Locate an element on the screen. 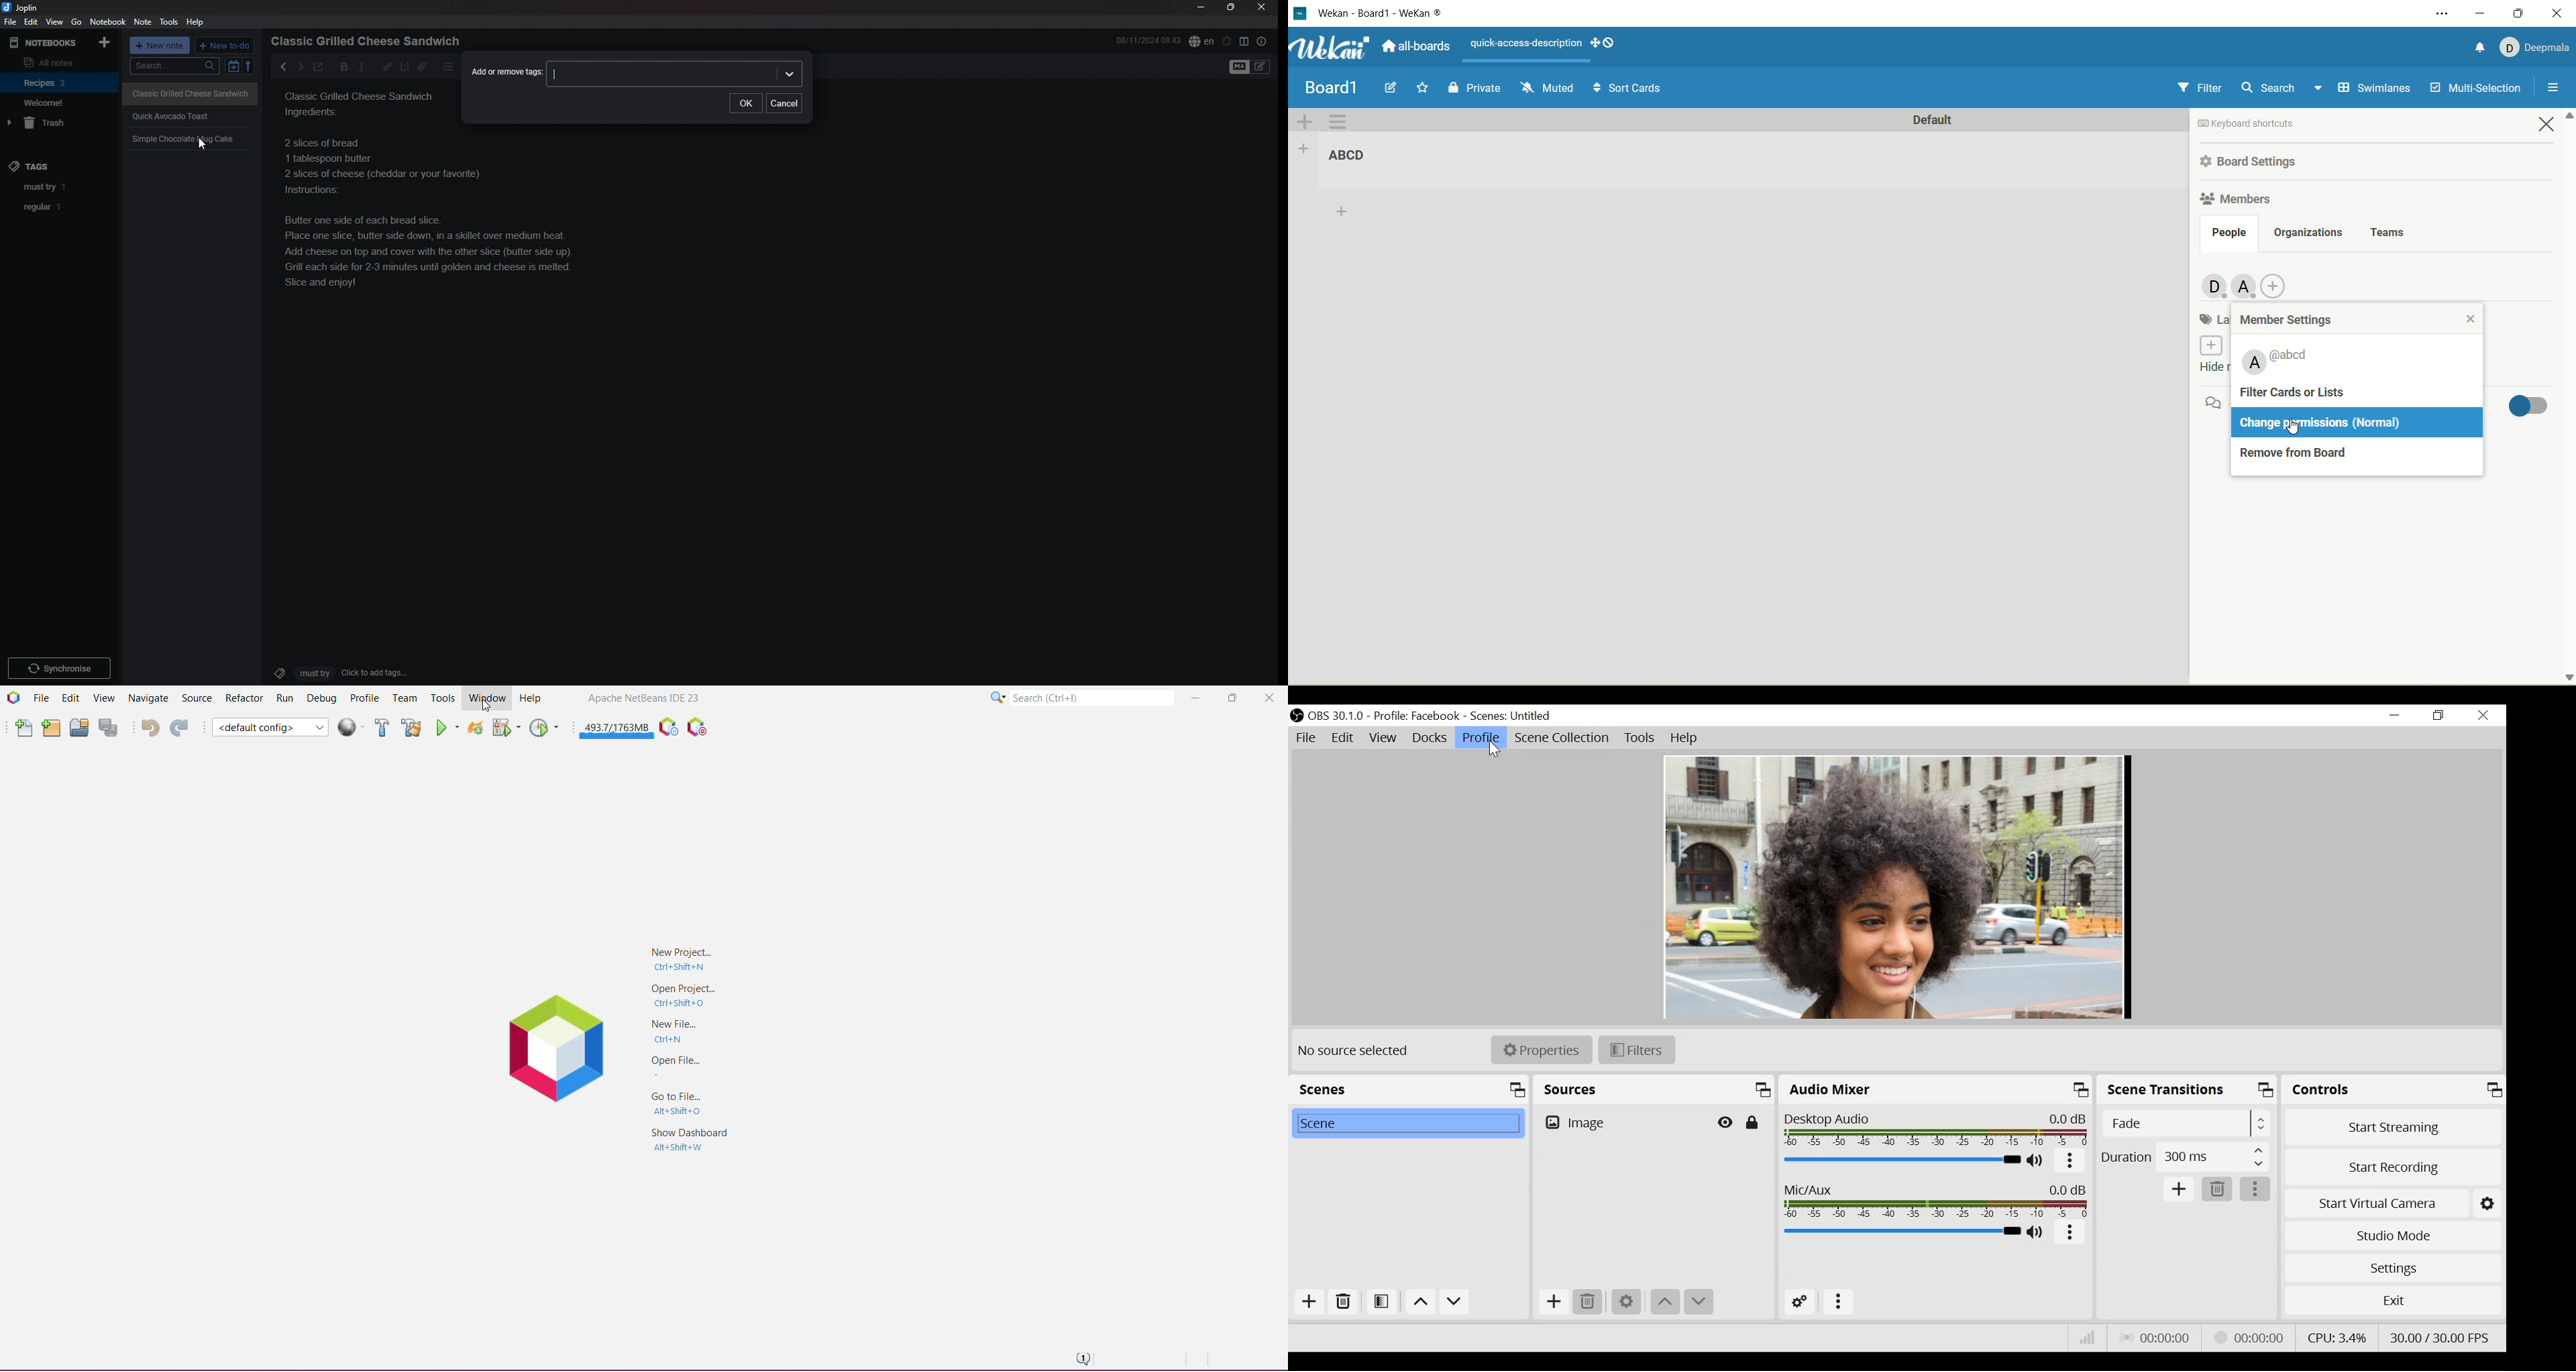 Image resolution: width=2576 pixels, height=1372 pixels. Classic Grilled Cheese Sandwich is located at coordinates (191, 93).